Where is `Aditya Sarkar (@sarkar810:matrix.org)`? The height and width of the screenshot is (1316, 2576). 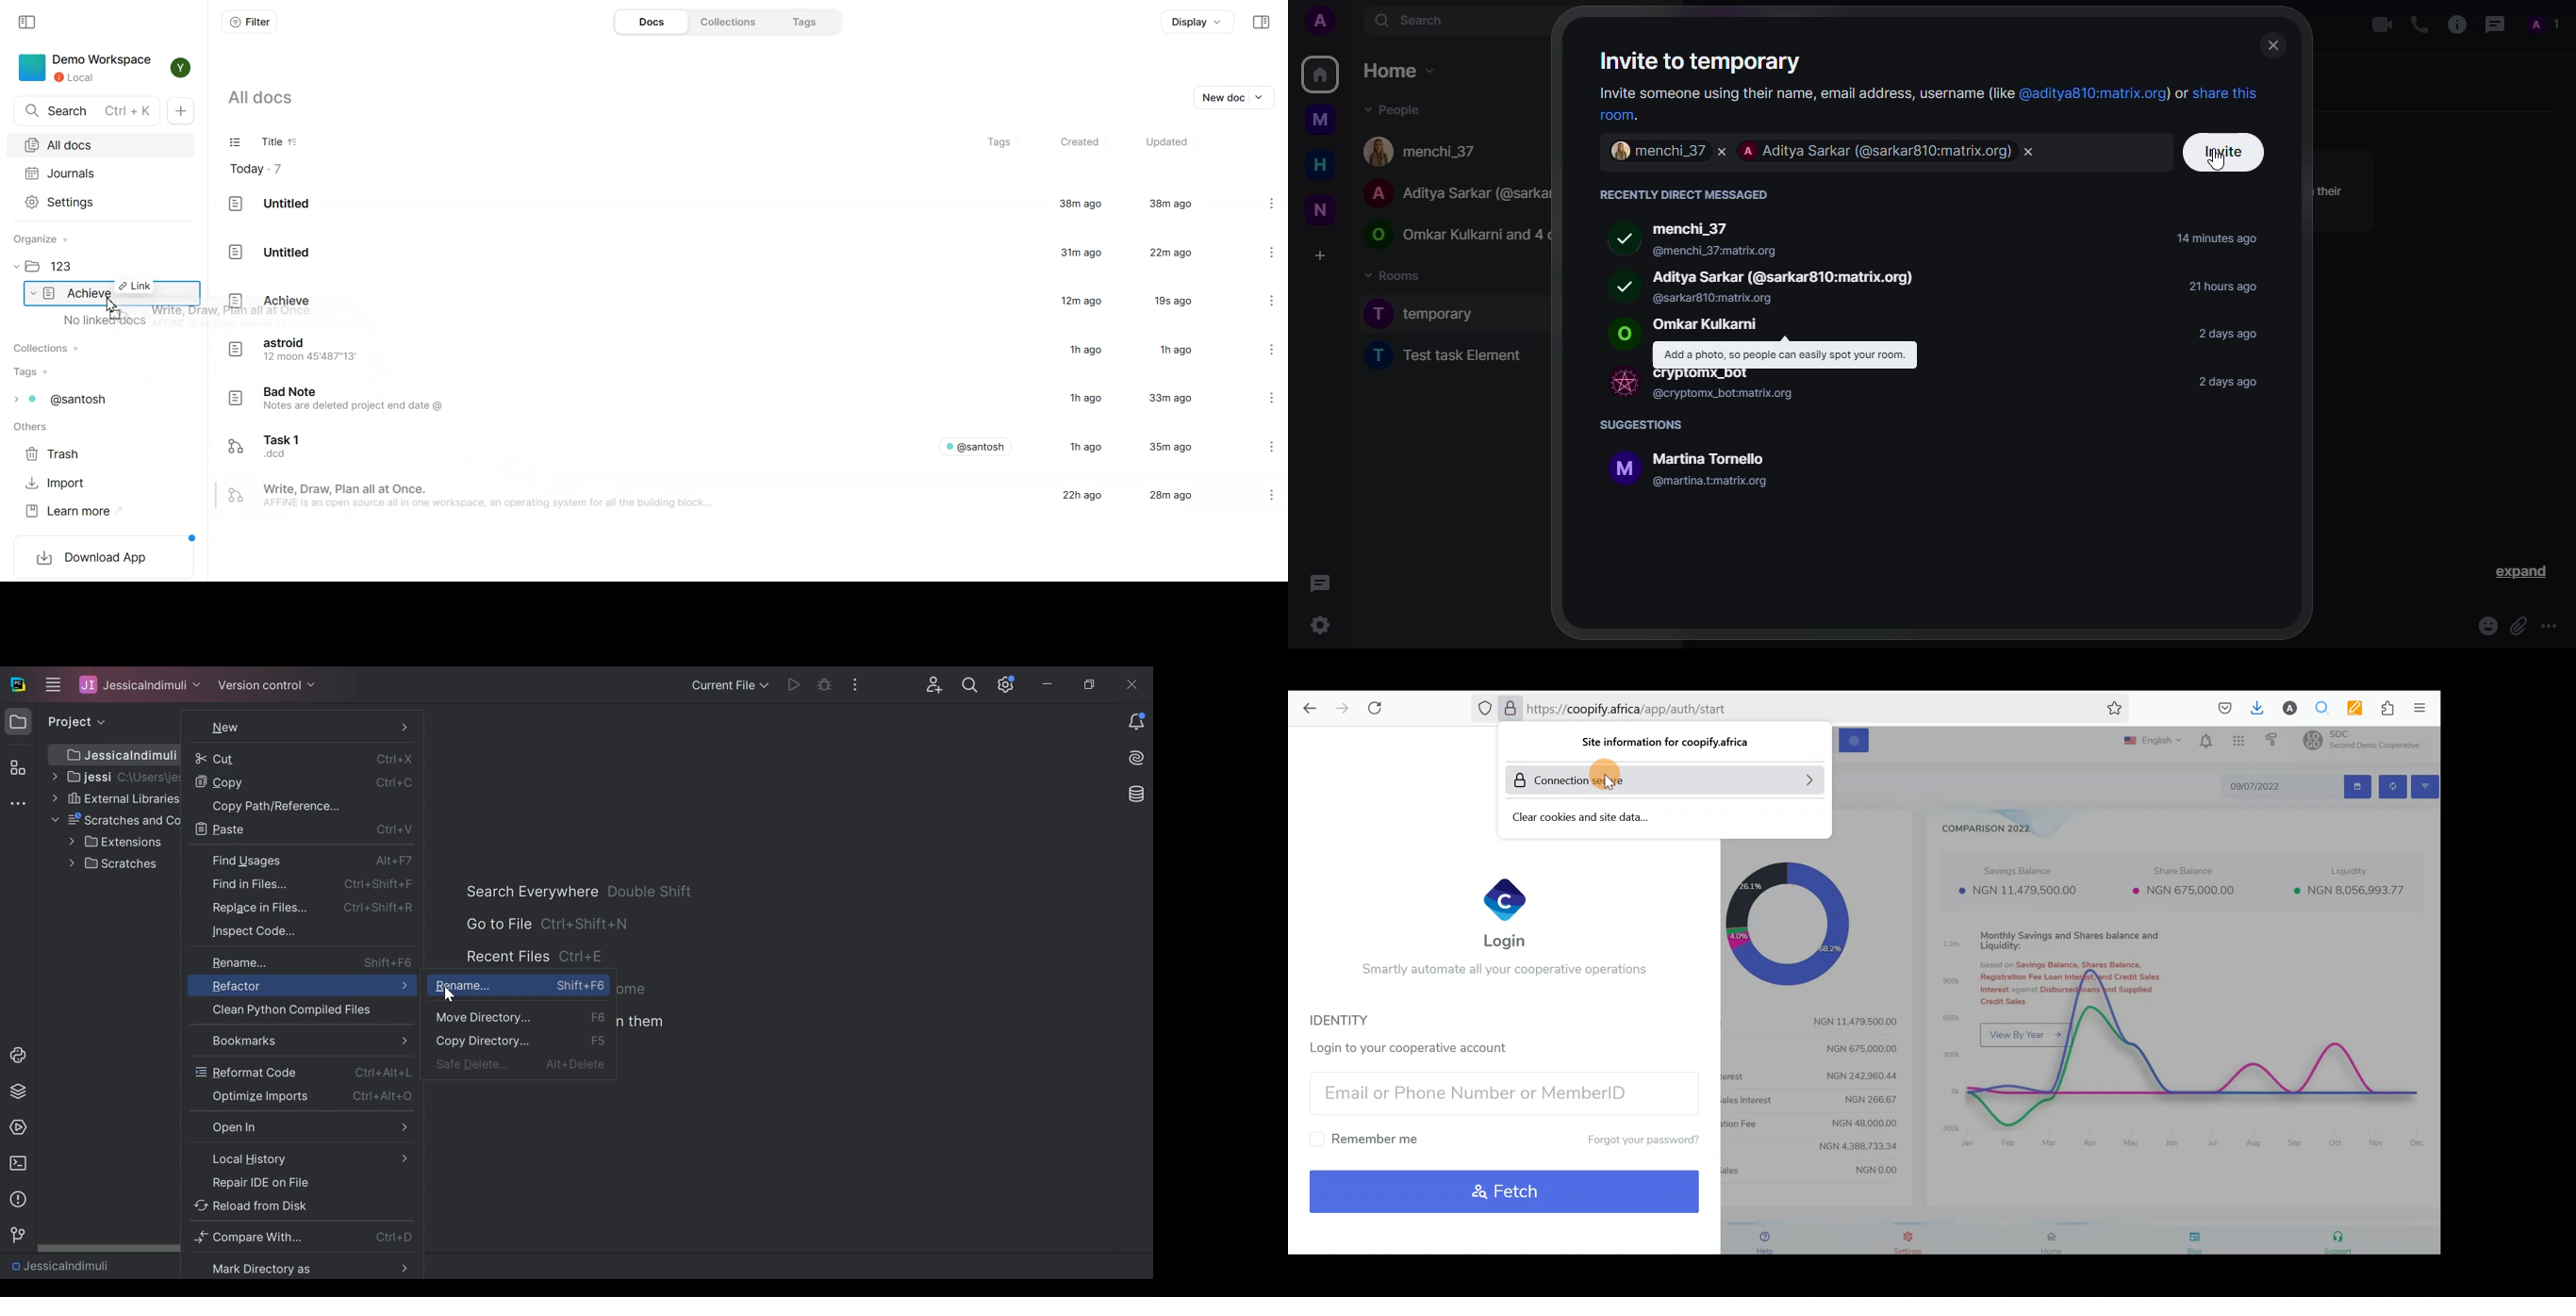
Aditya Sarkar (@sarkar810:matrix.org) is located at coordinates (1792, 276).